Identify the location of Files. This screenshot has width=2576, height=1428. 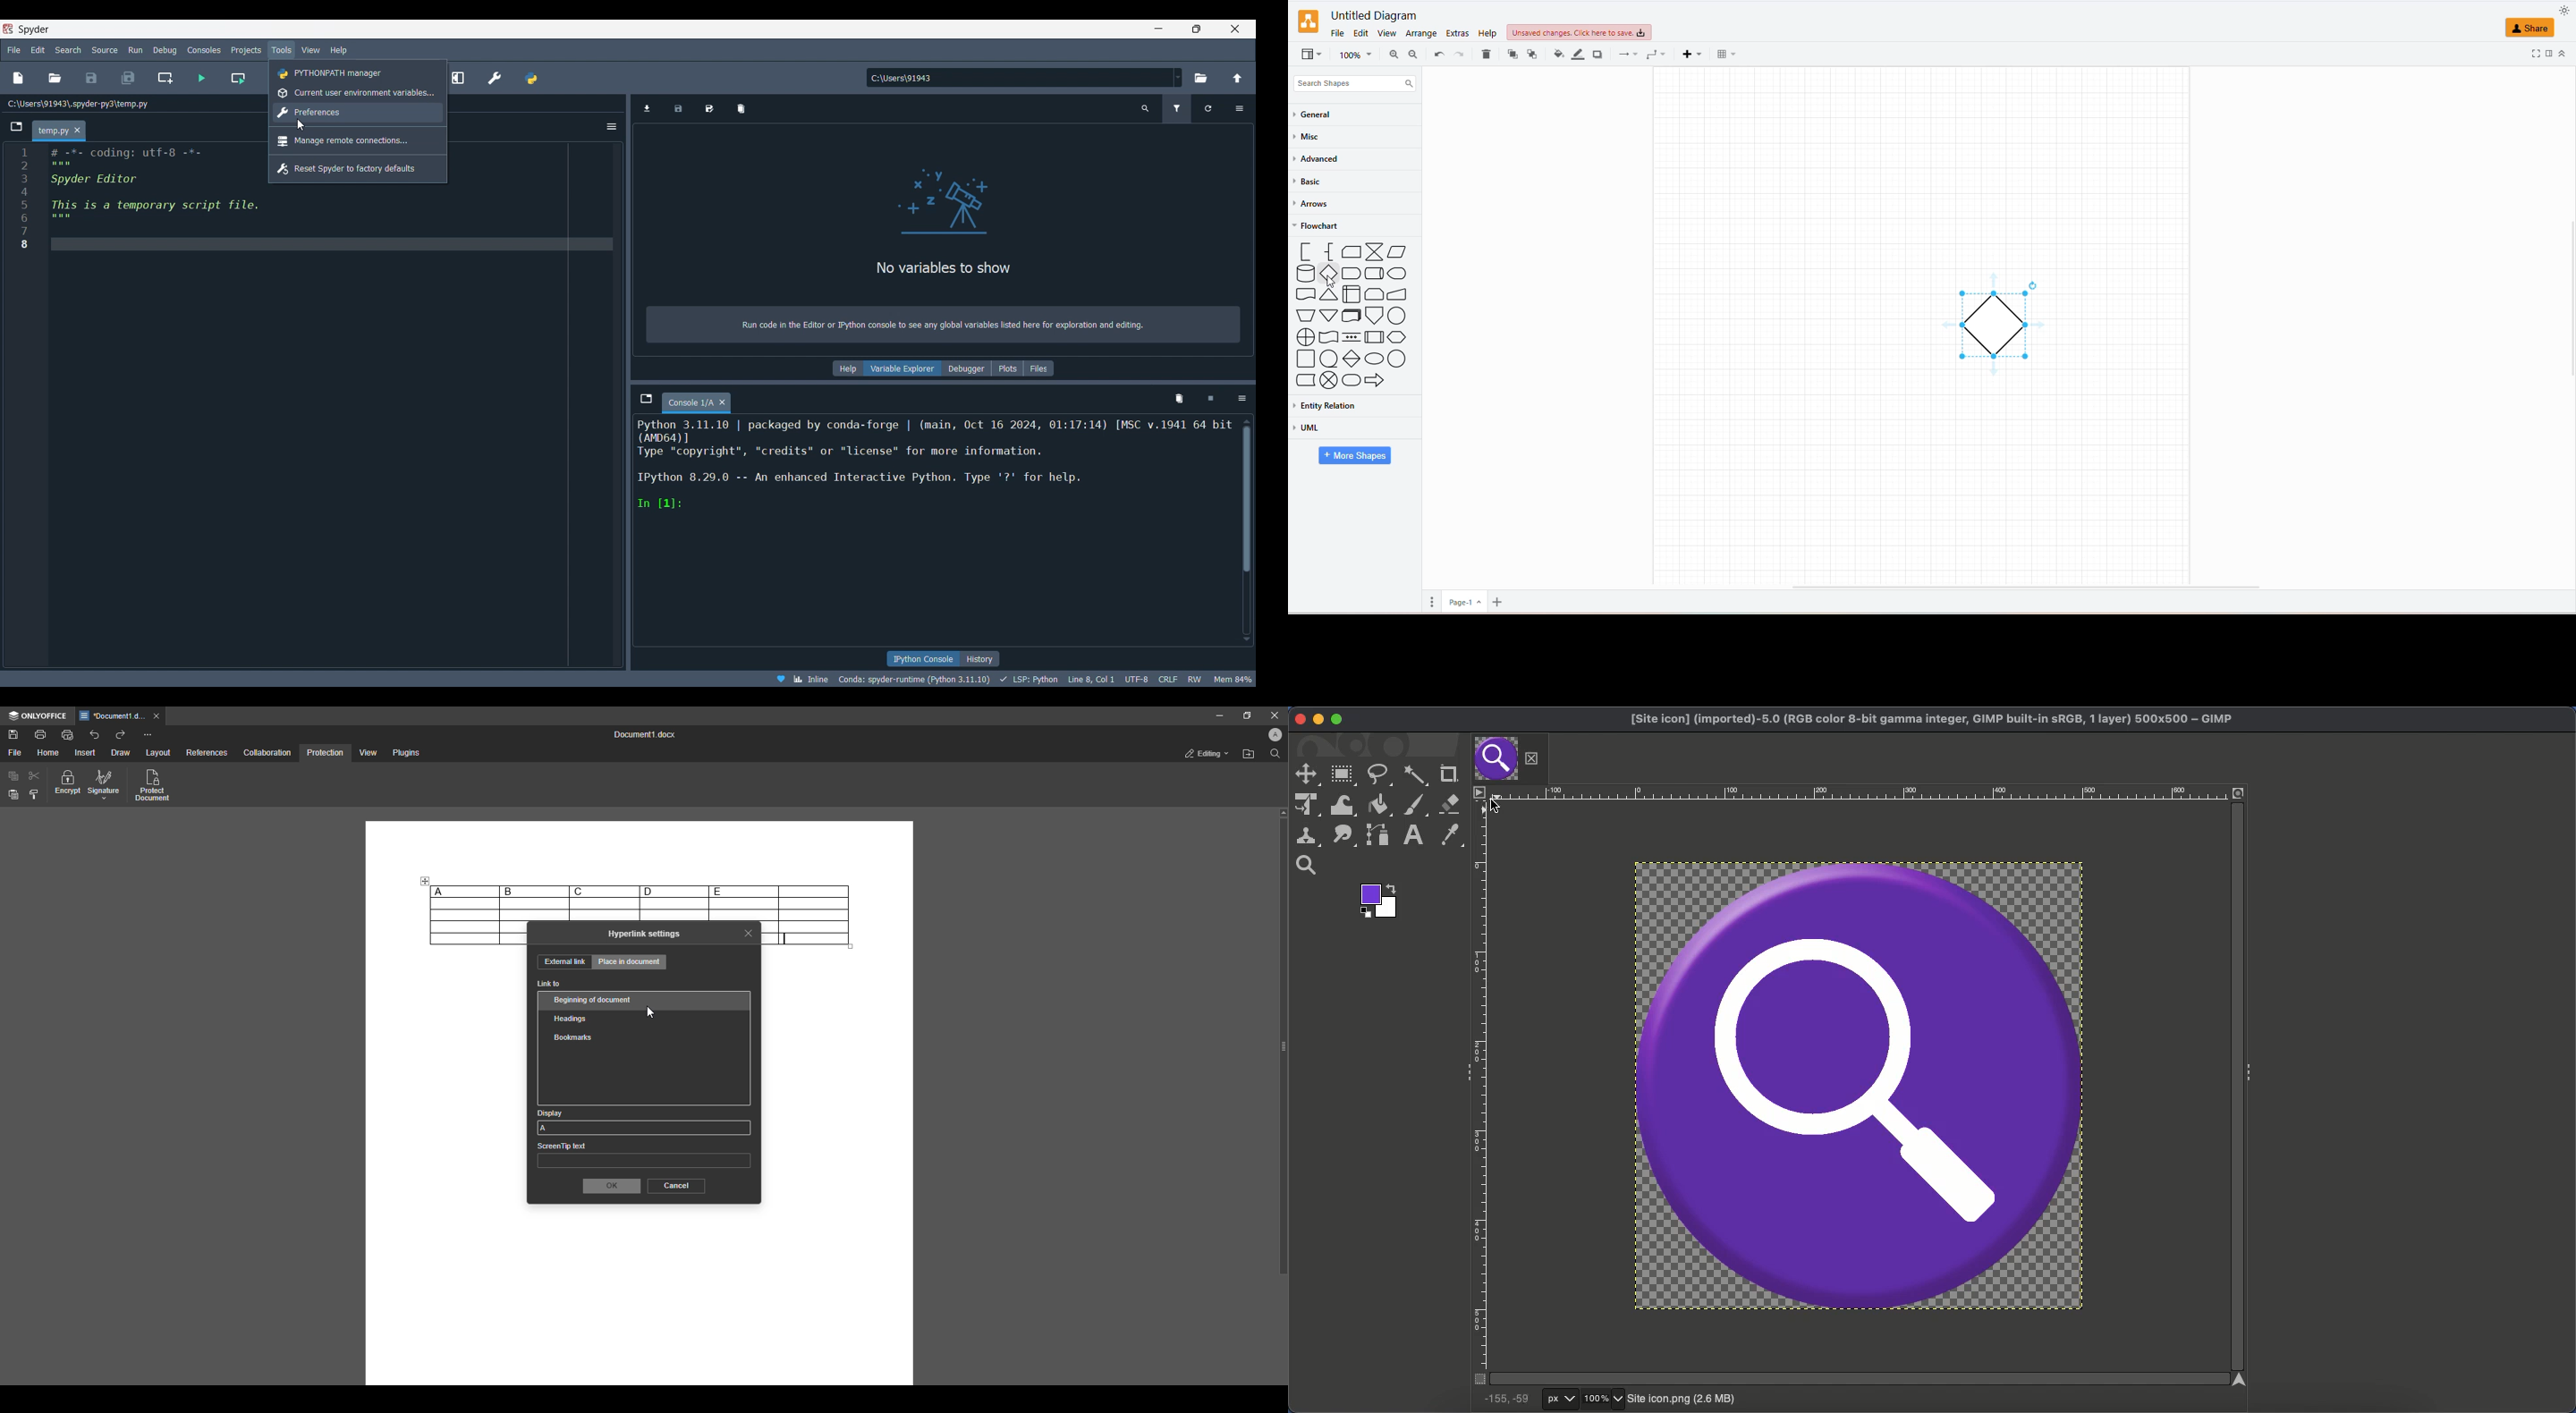
(1039, 368).